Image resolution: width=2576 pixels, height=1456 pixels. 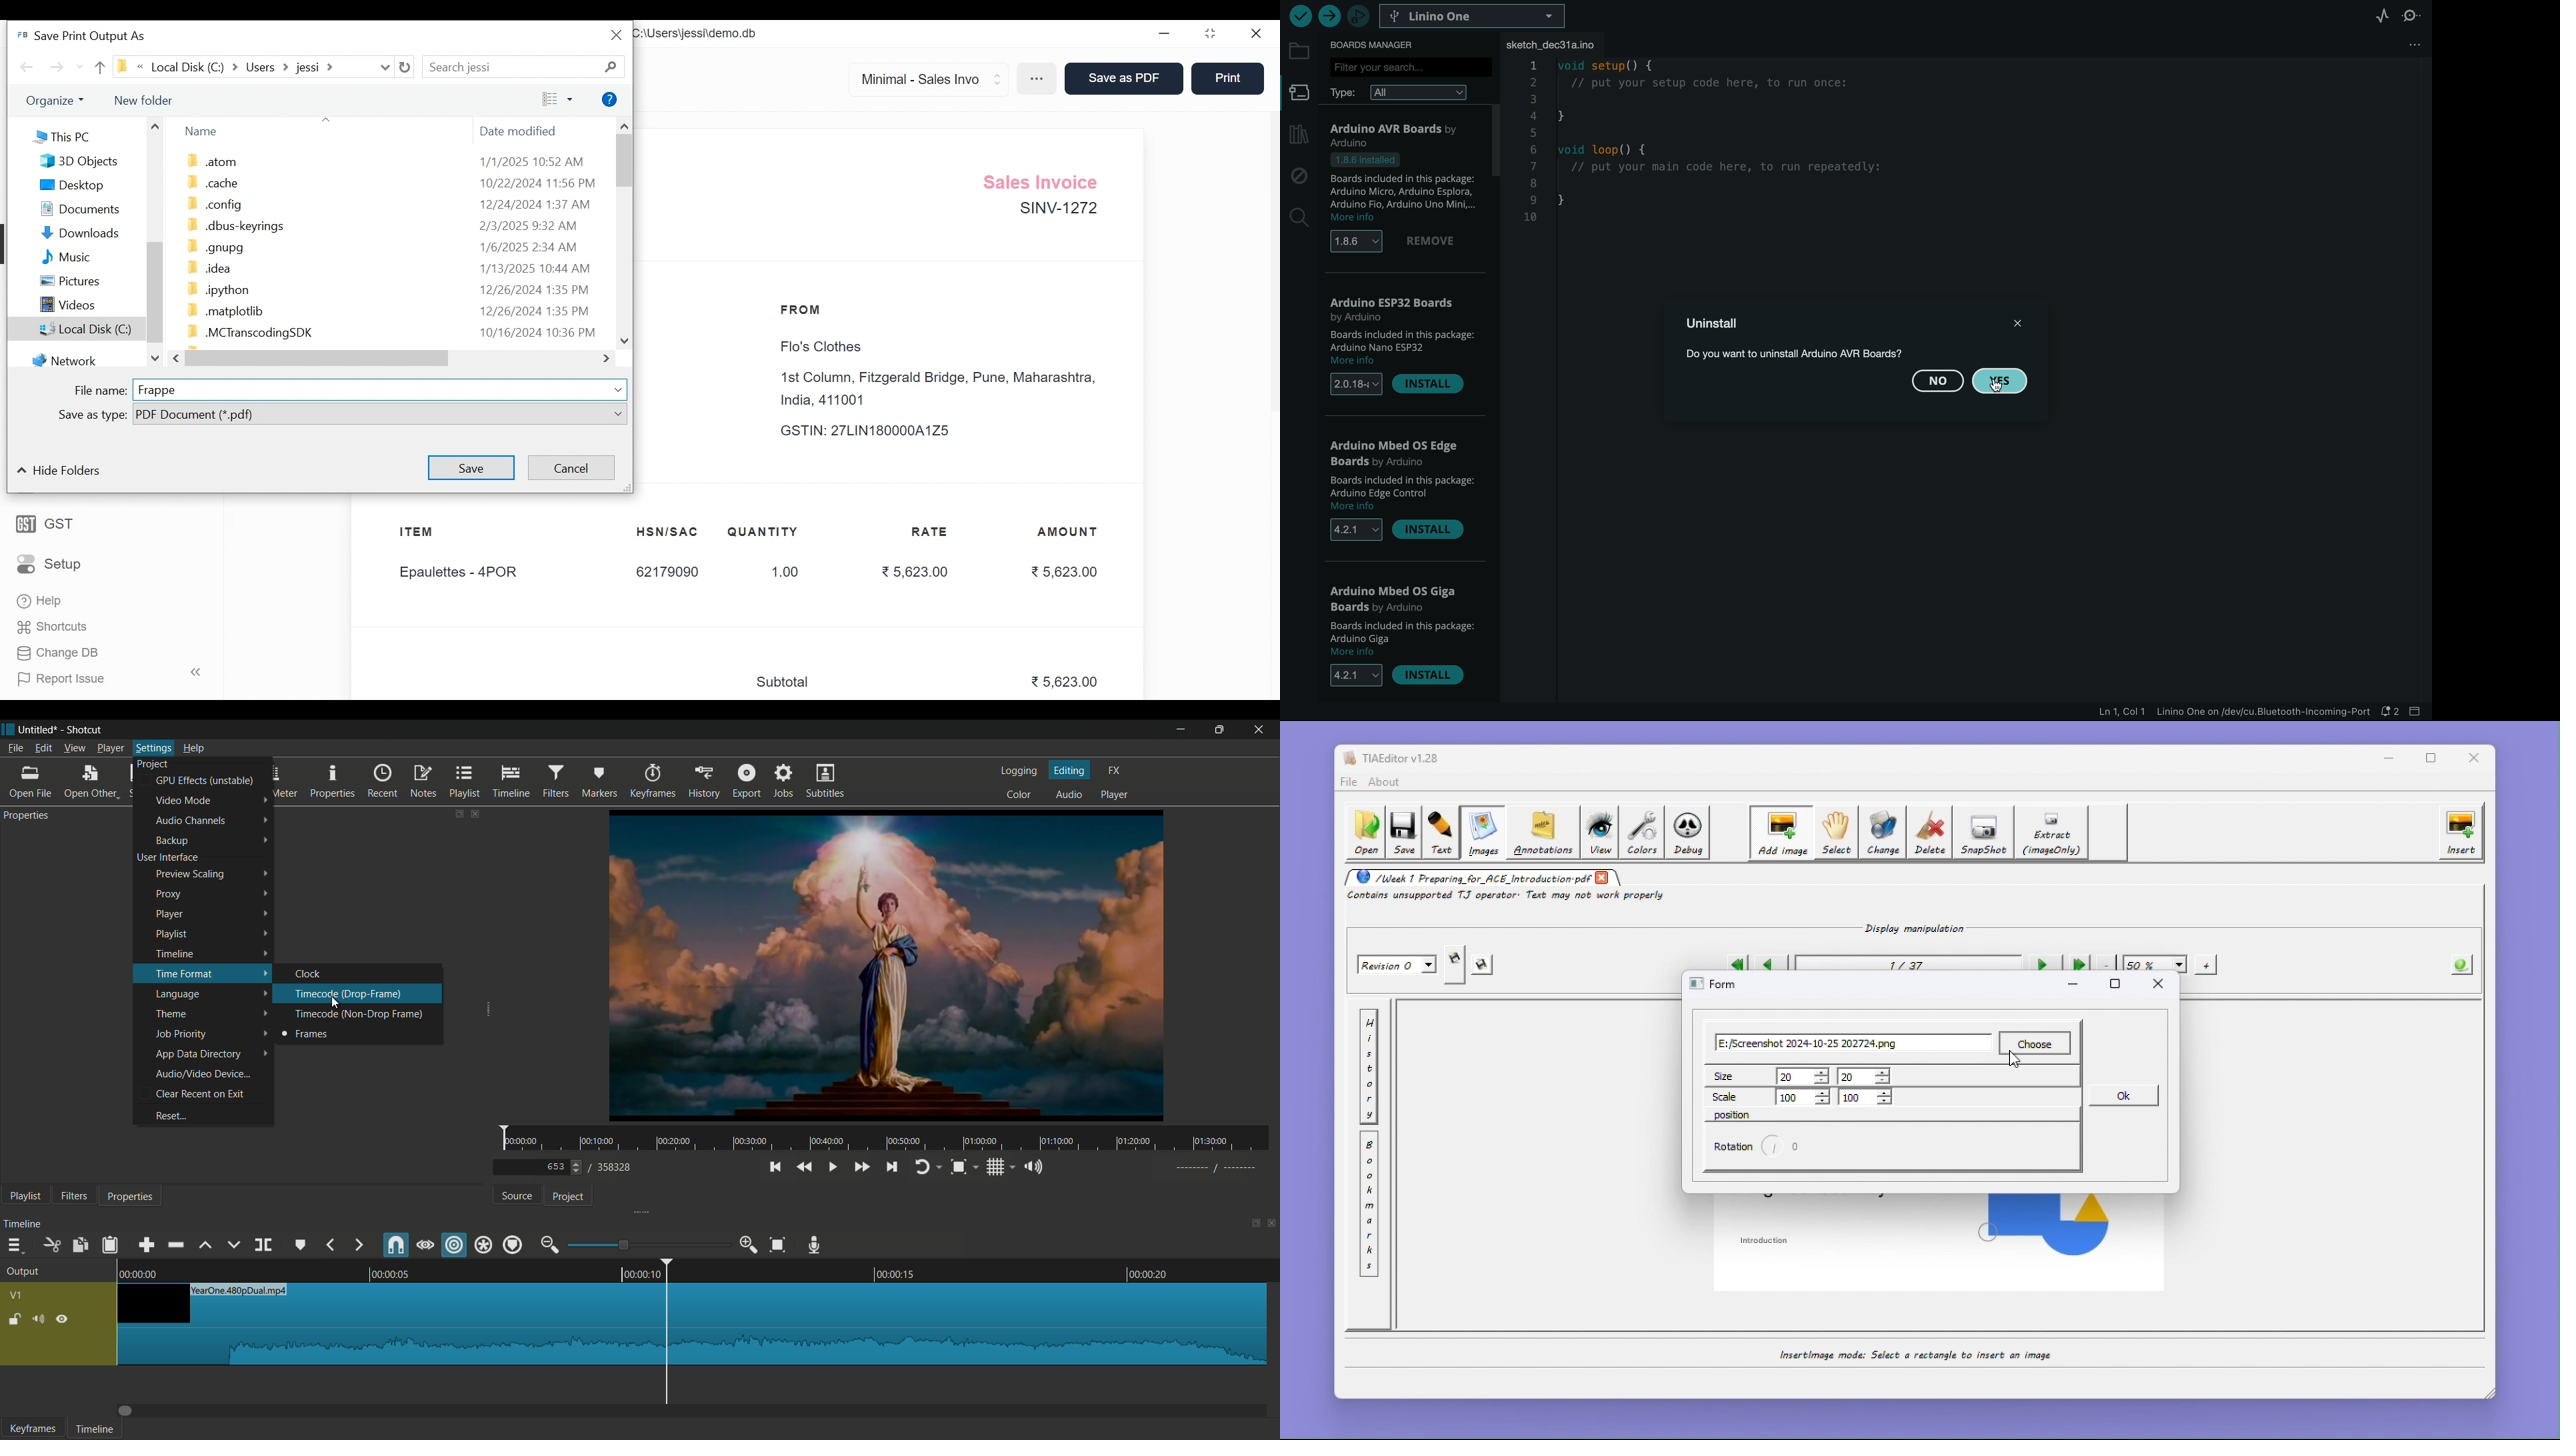 What do you see at coordinates (611, 100) in the screenshot?
I see `Help` at bounding box center [611, 100].